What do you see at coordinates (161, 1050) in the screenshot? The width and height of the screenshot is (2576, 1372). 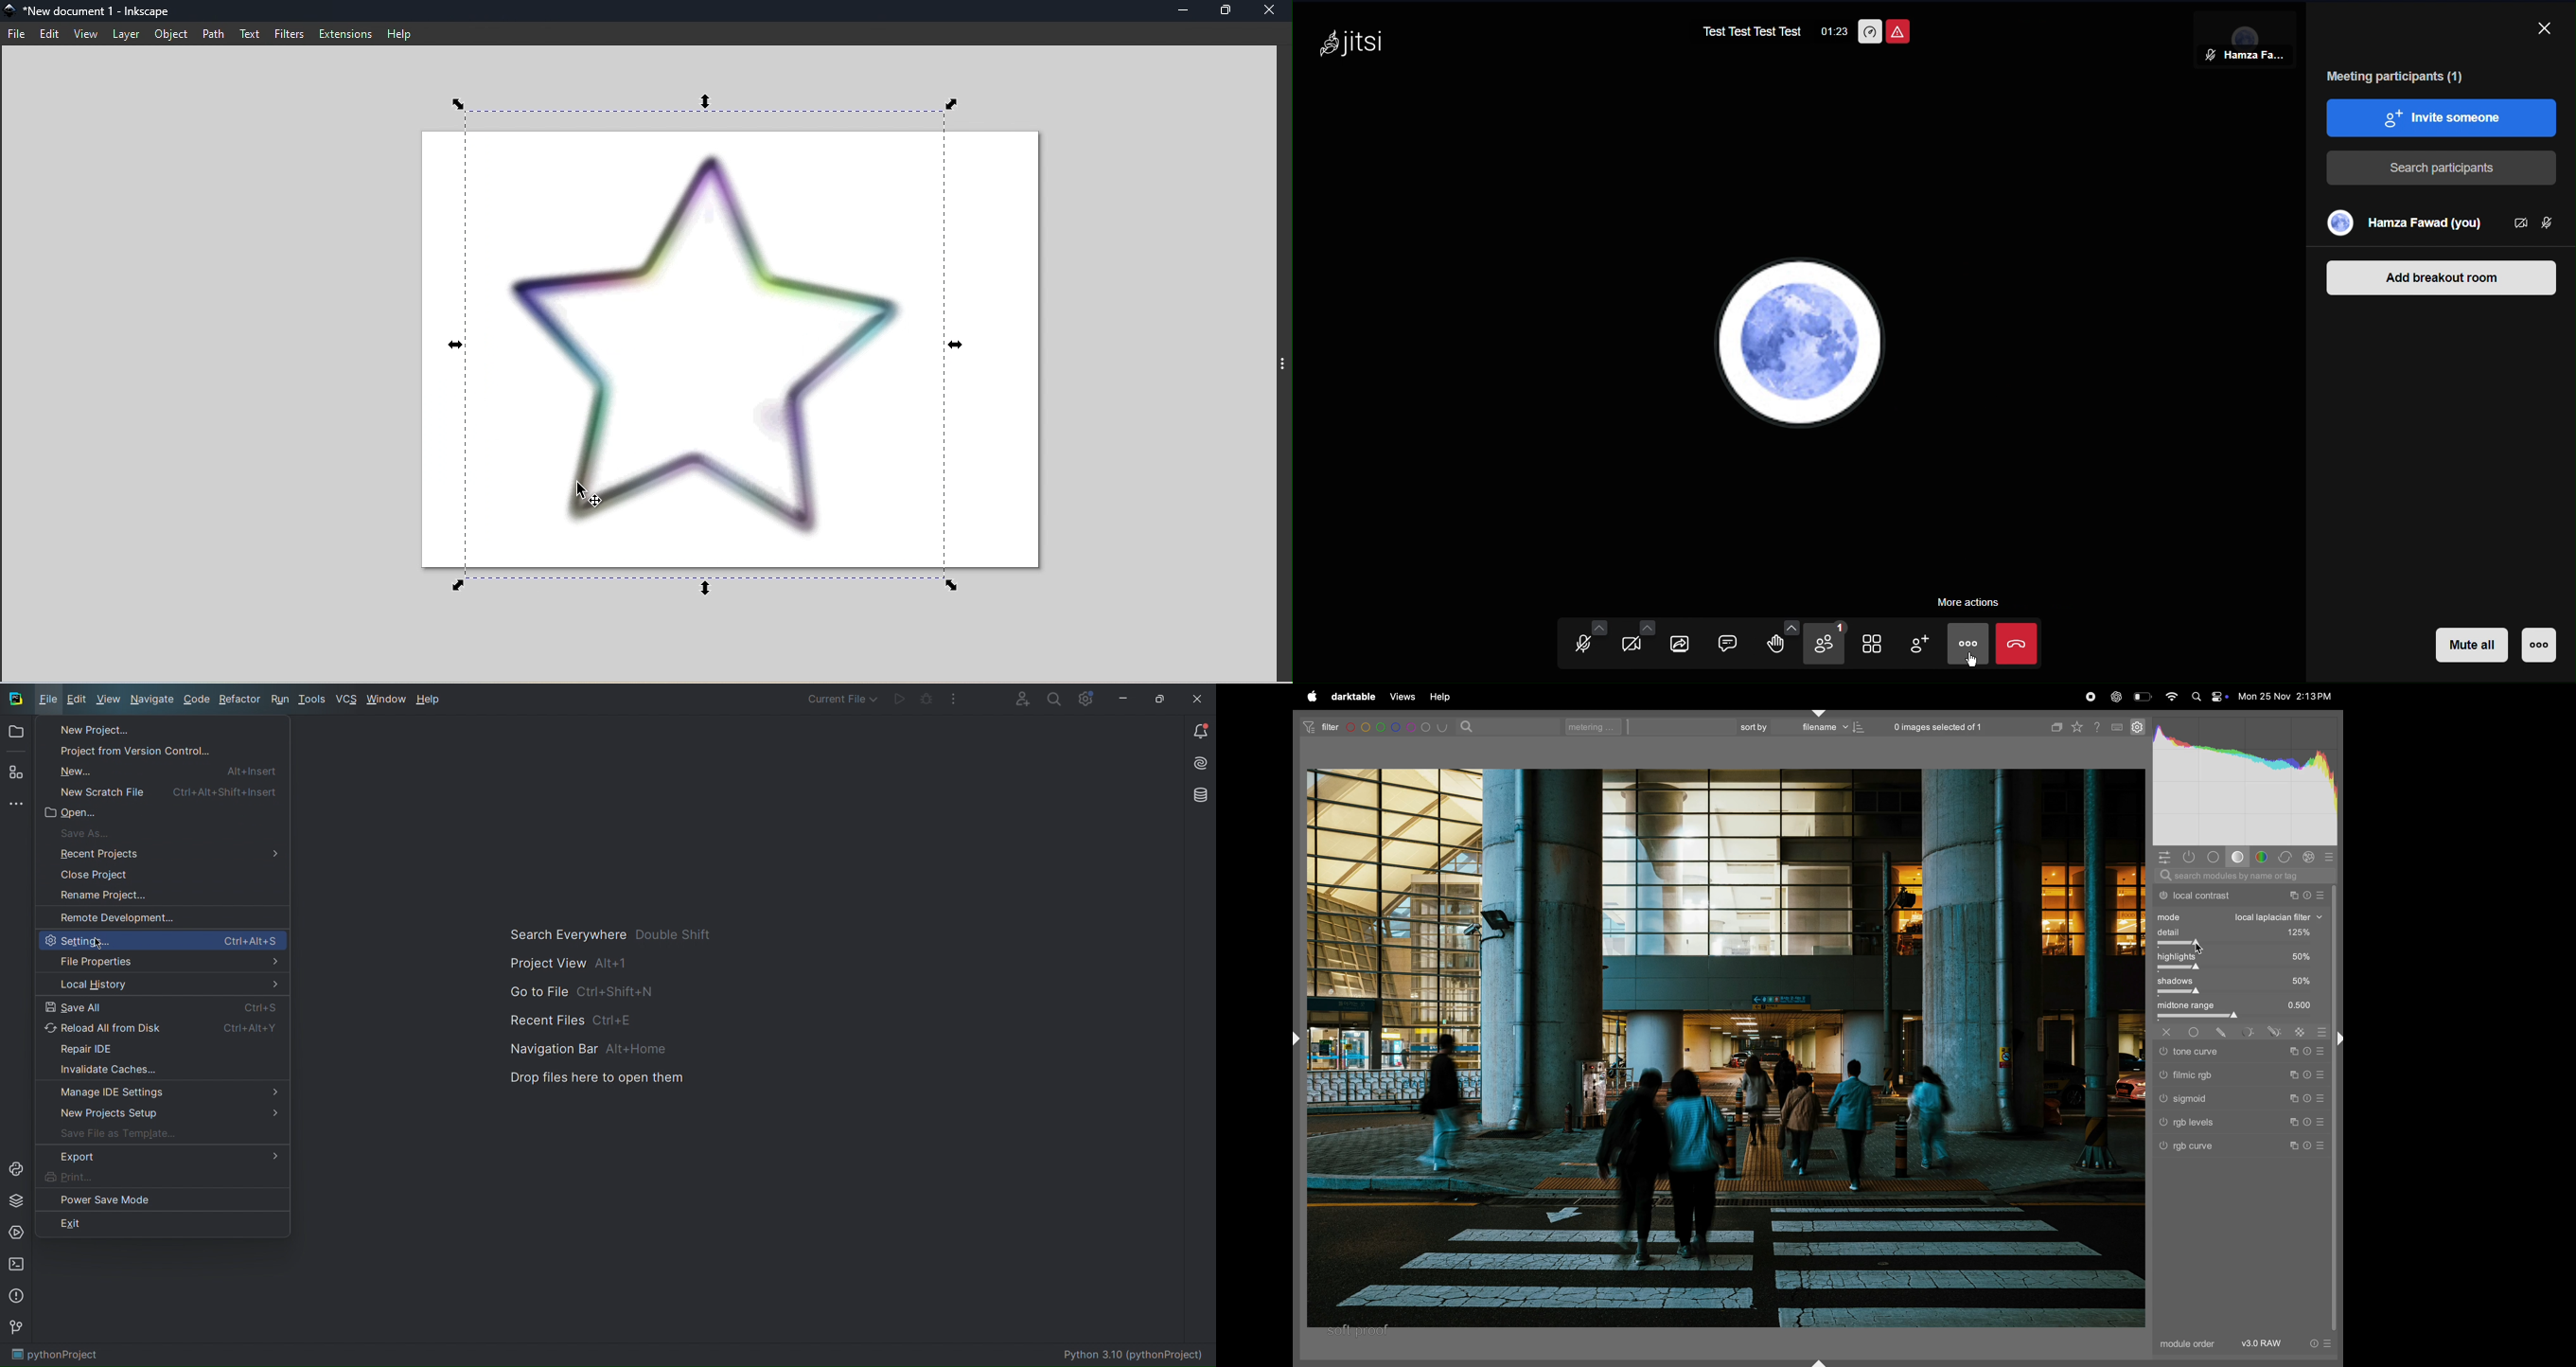 I see `Repair IDE` at bounding box center [161, 1050].